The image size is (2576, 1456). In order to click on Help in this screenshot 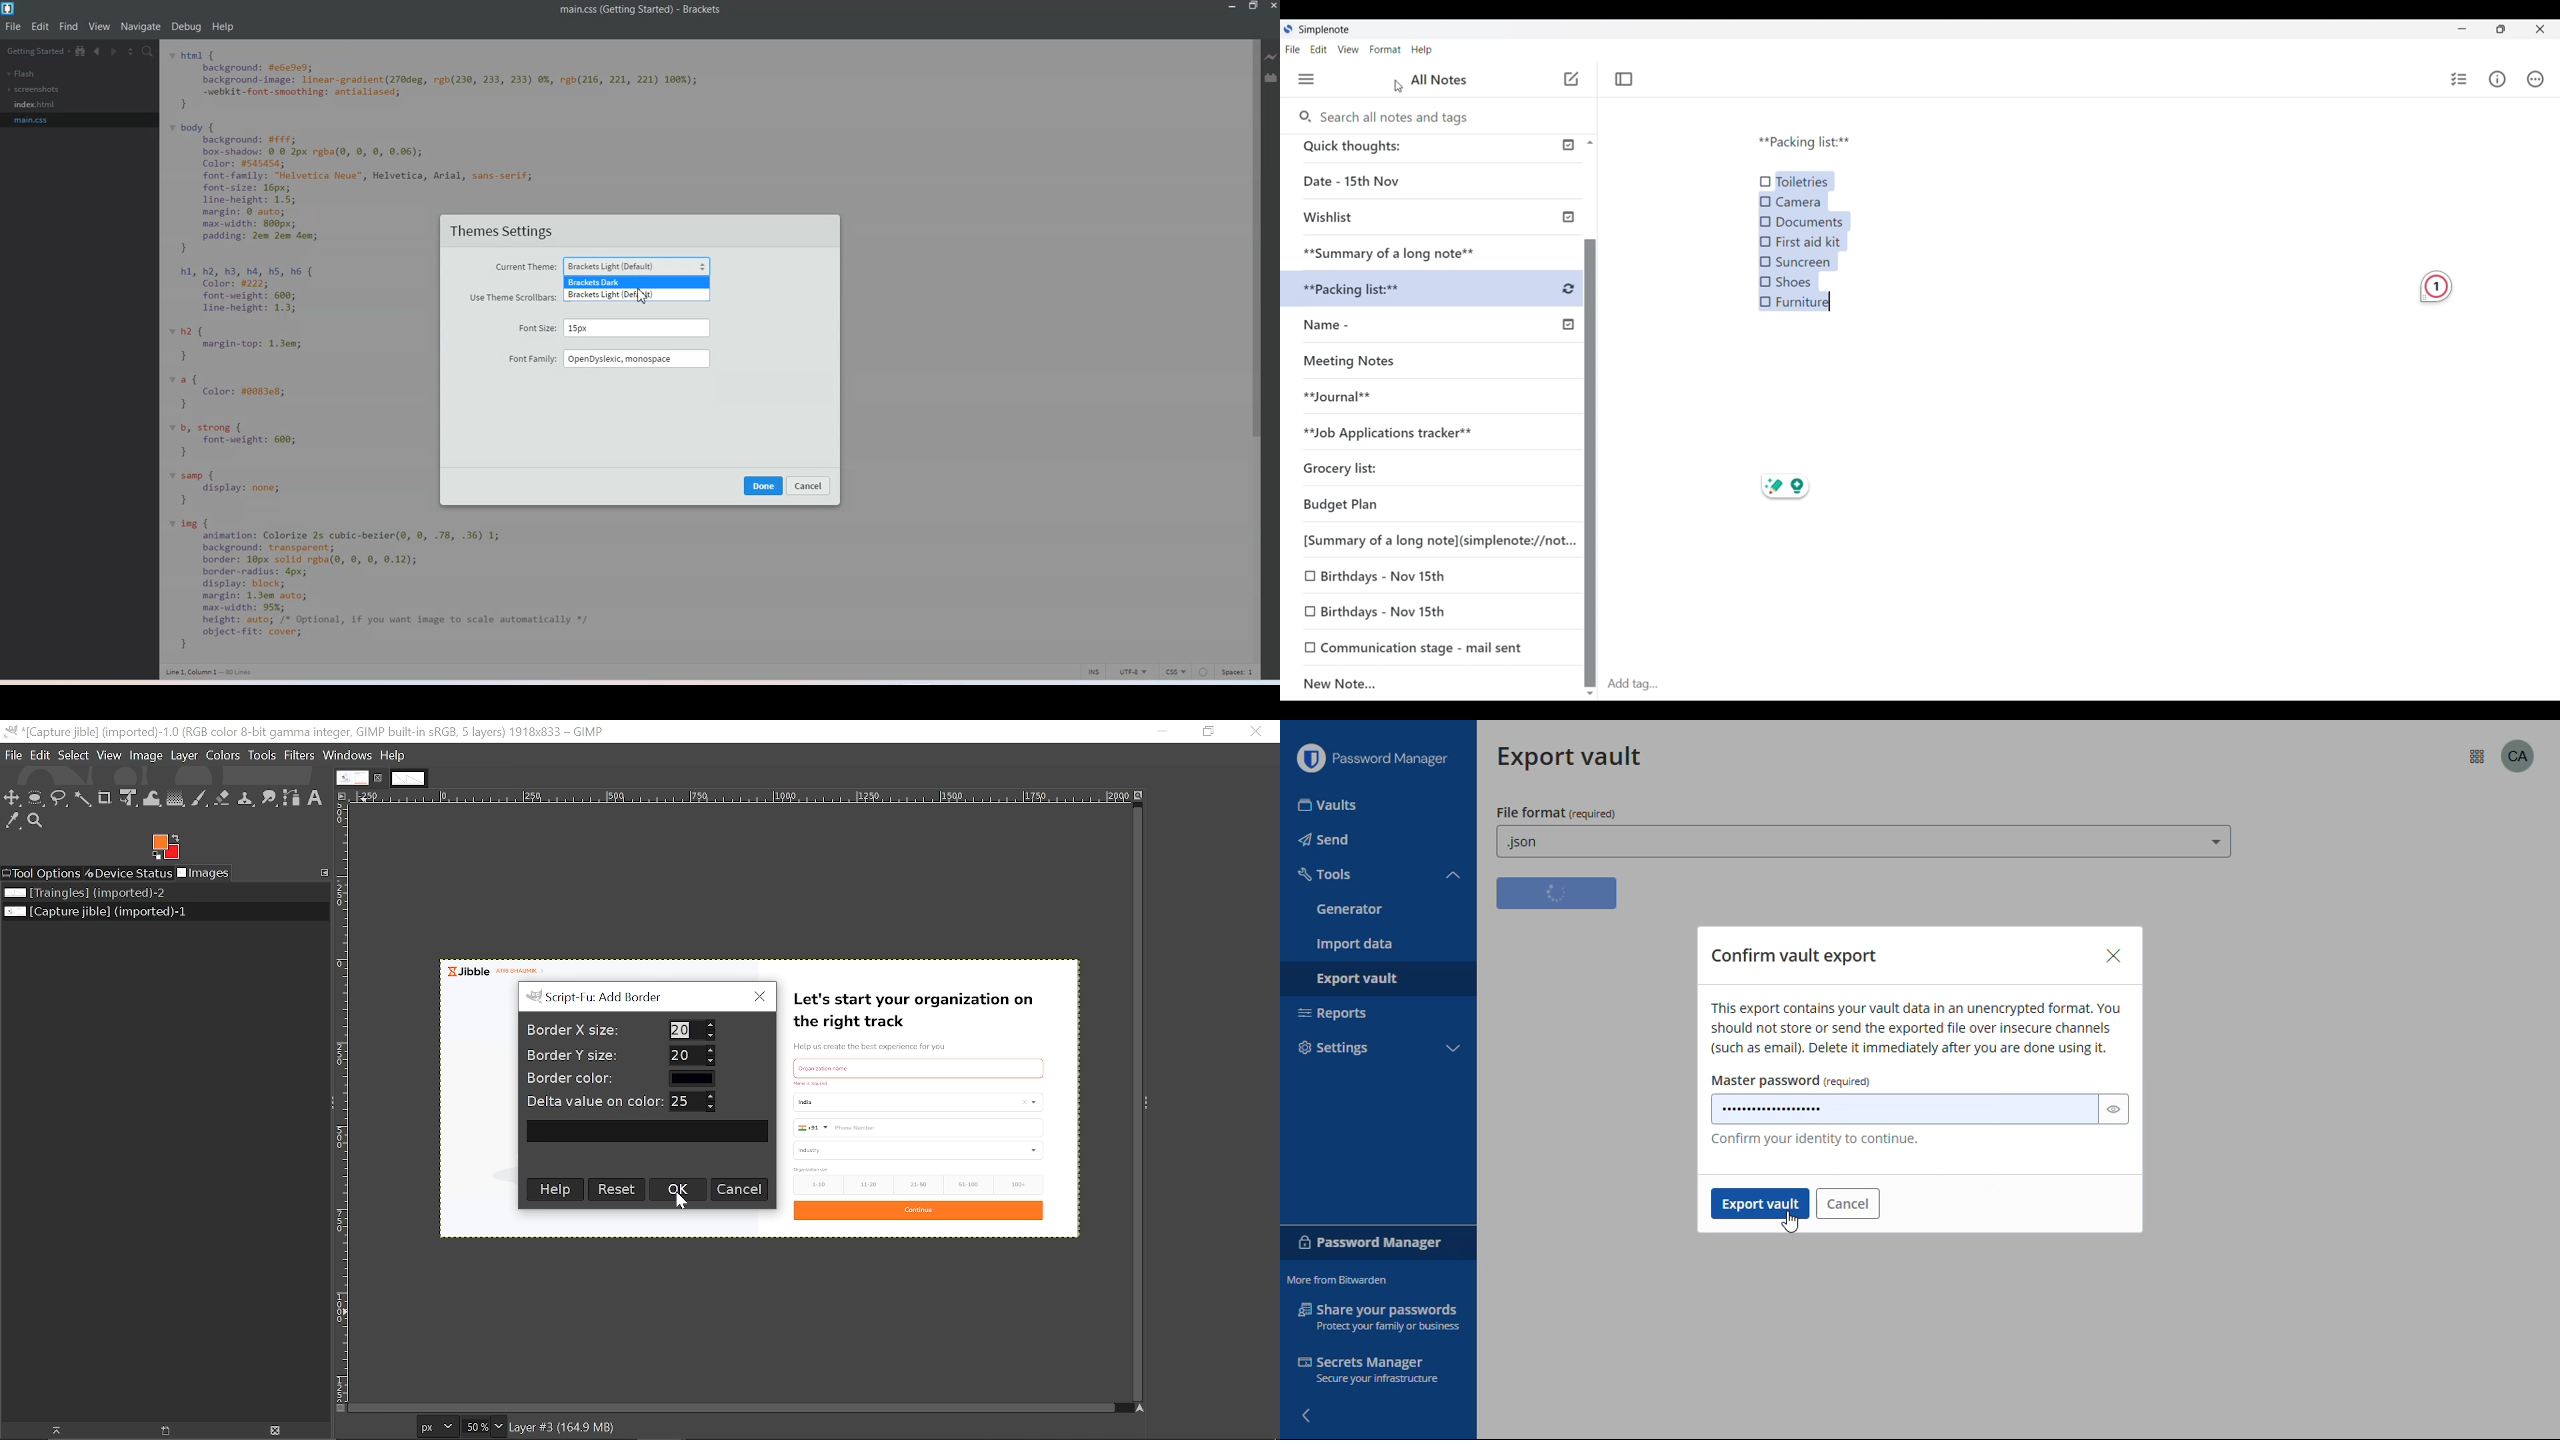, I will do `click(1433, 51)`.